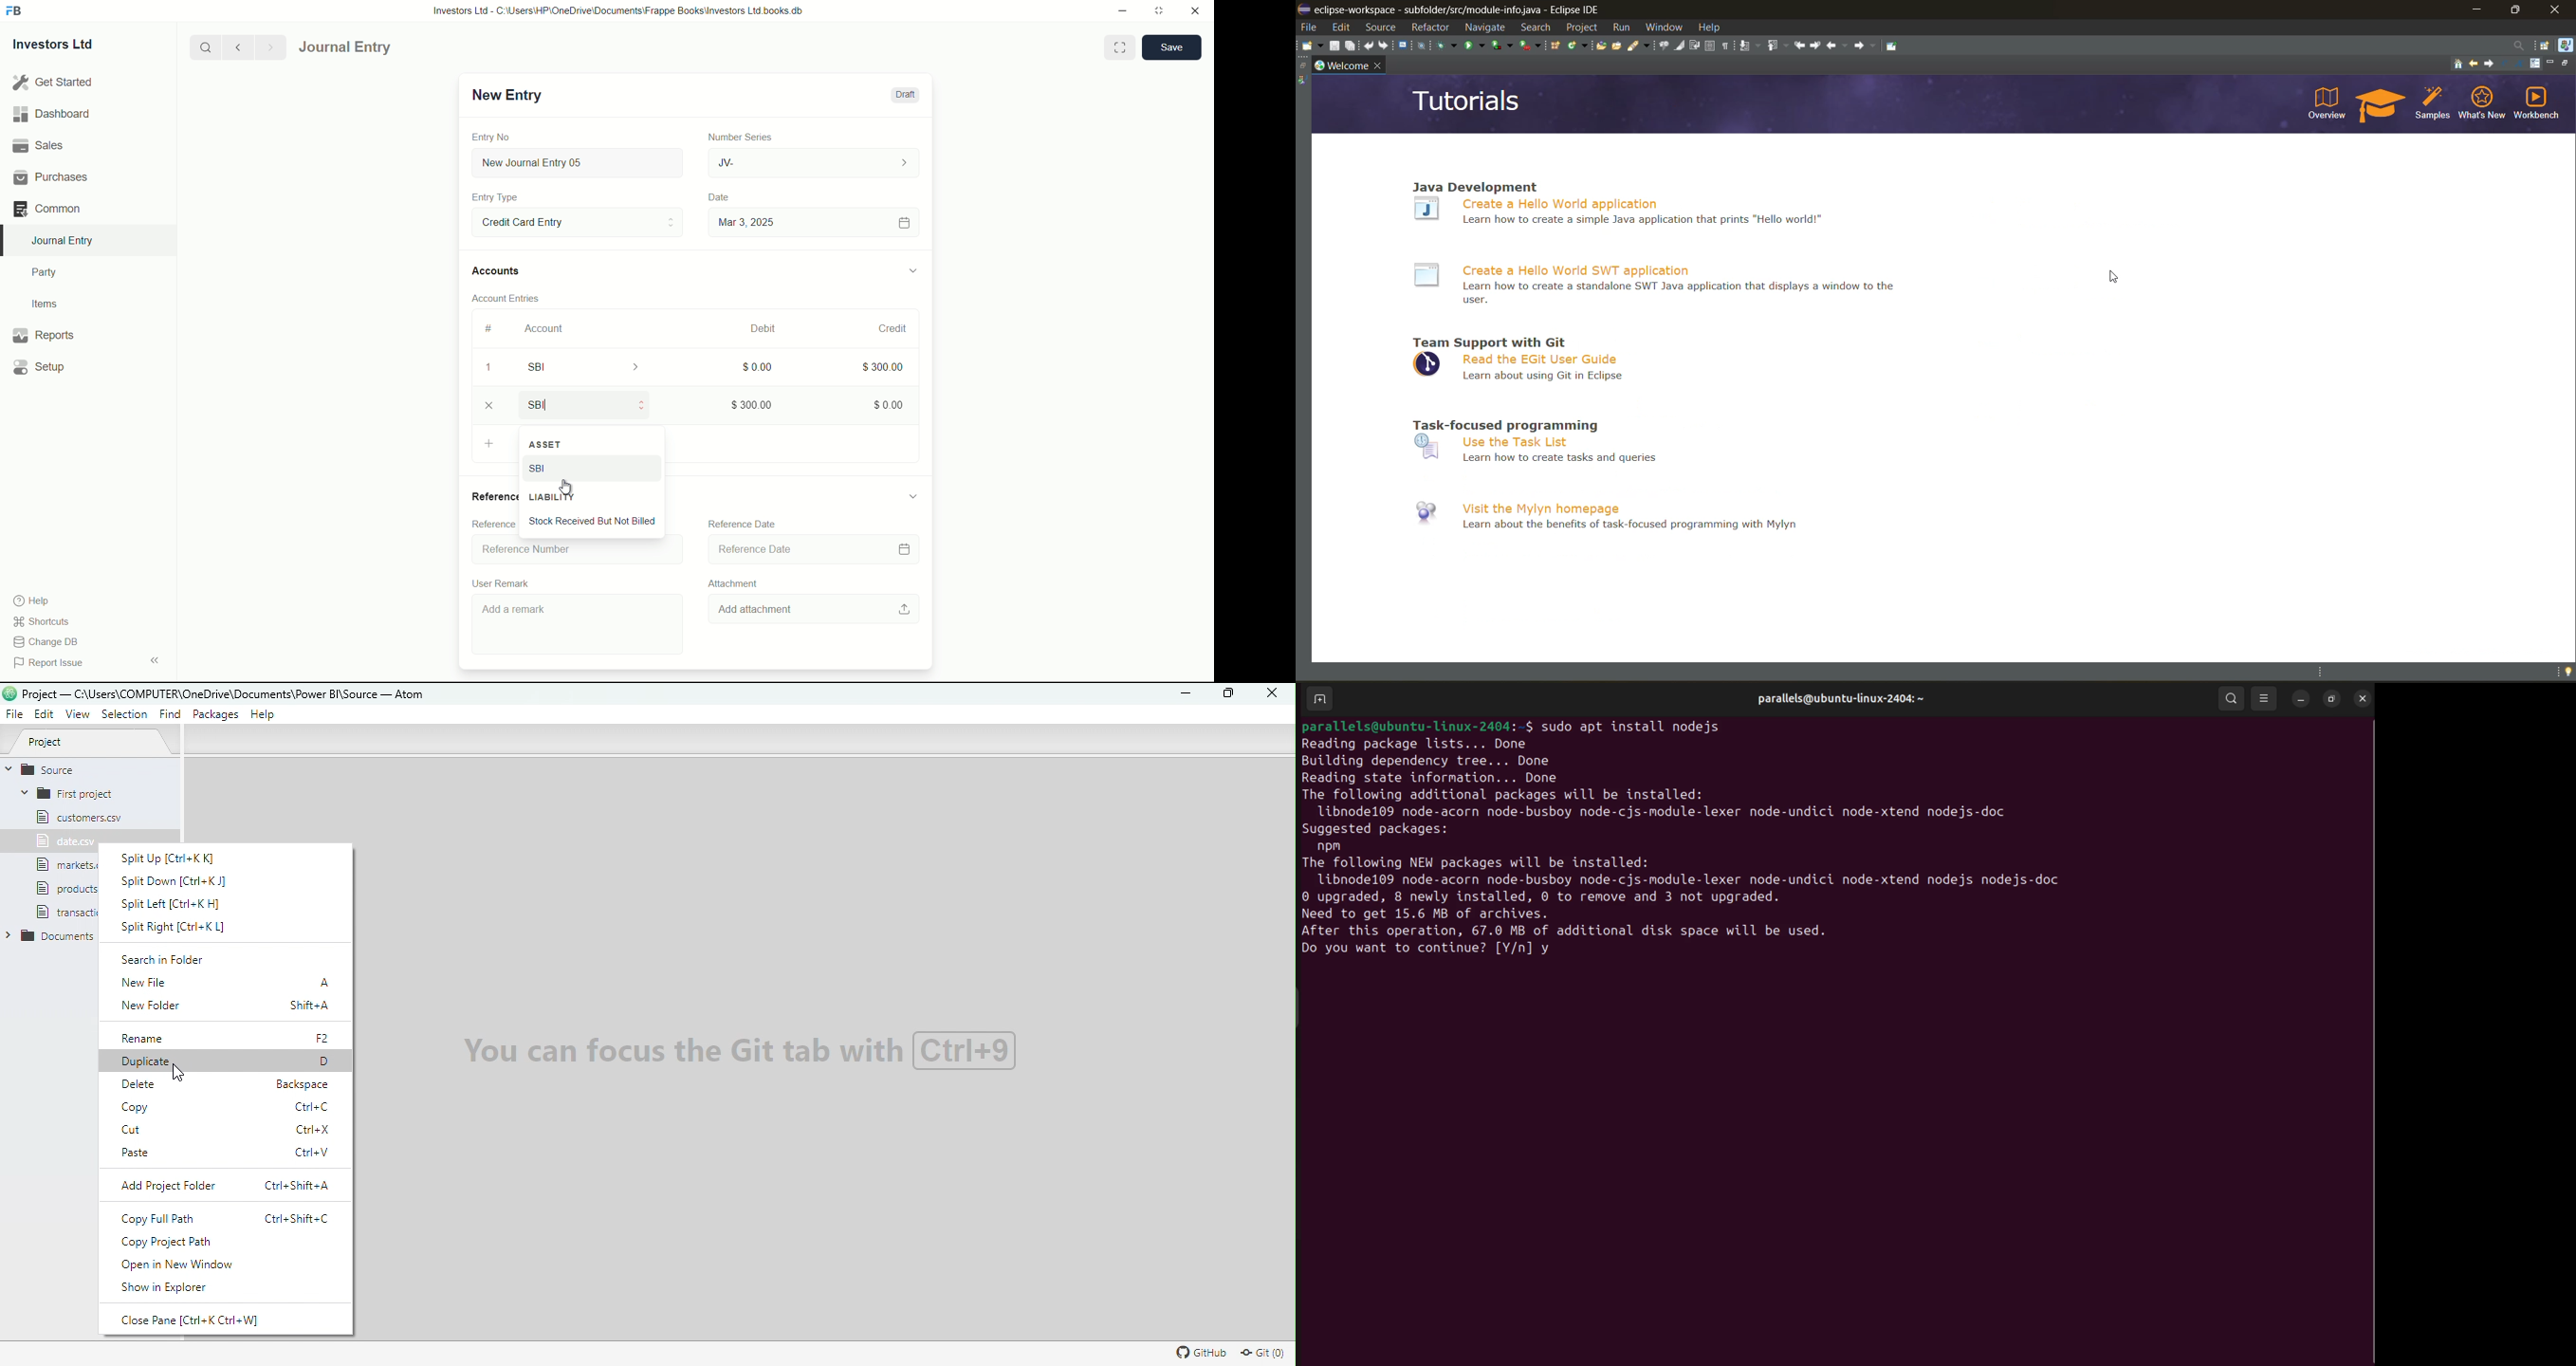 Image resolution: width=2576 pixels, height=1372 pixels. What do you see at coordinates (80, 715) in the screenshot?
I see `View` at bounding box center [80, 715].